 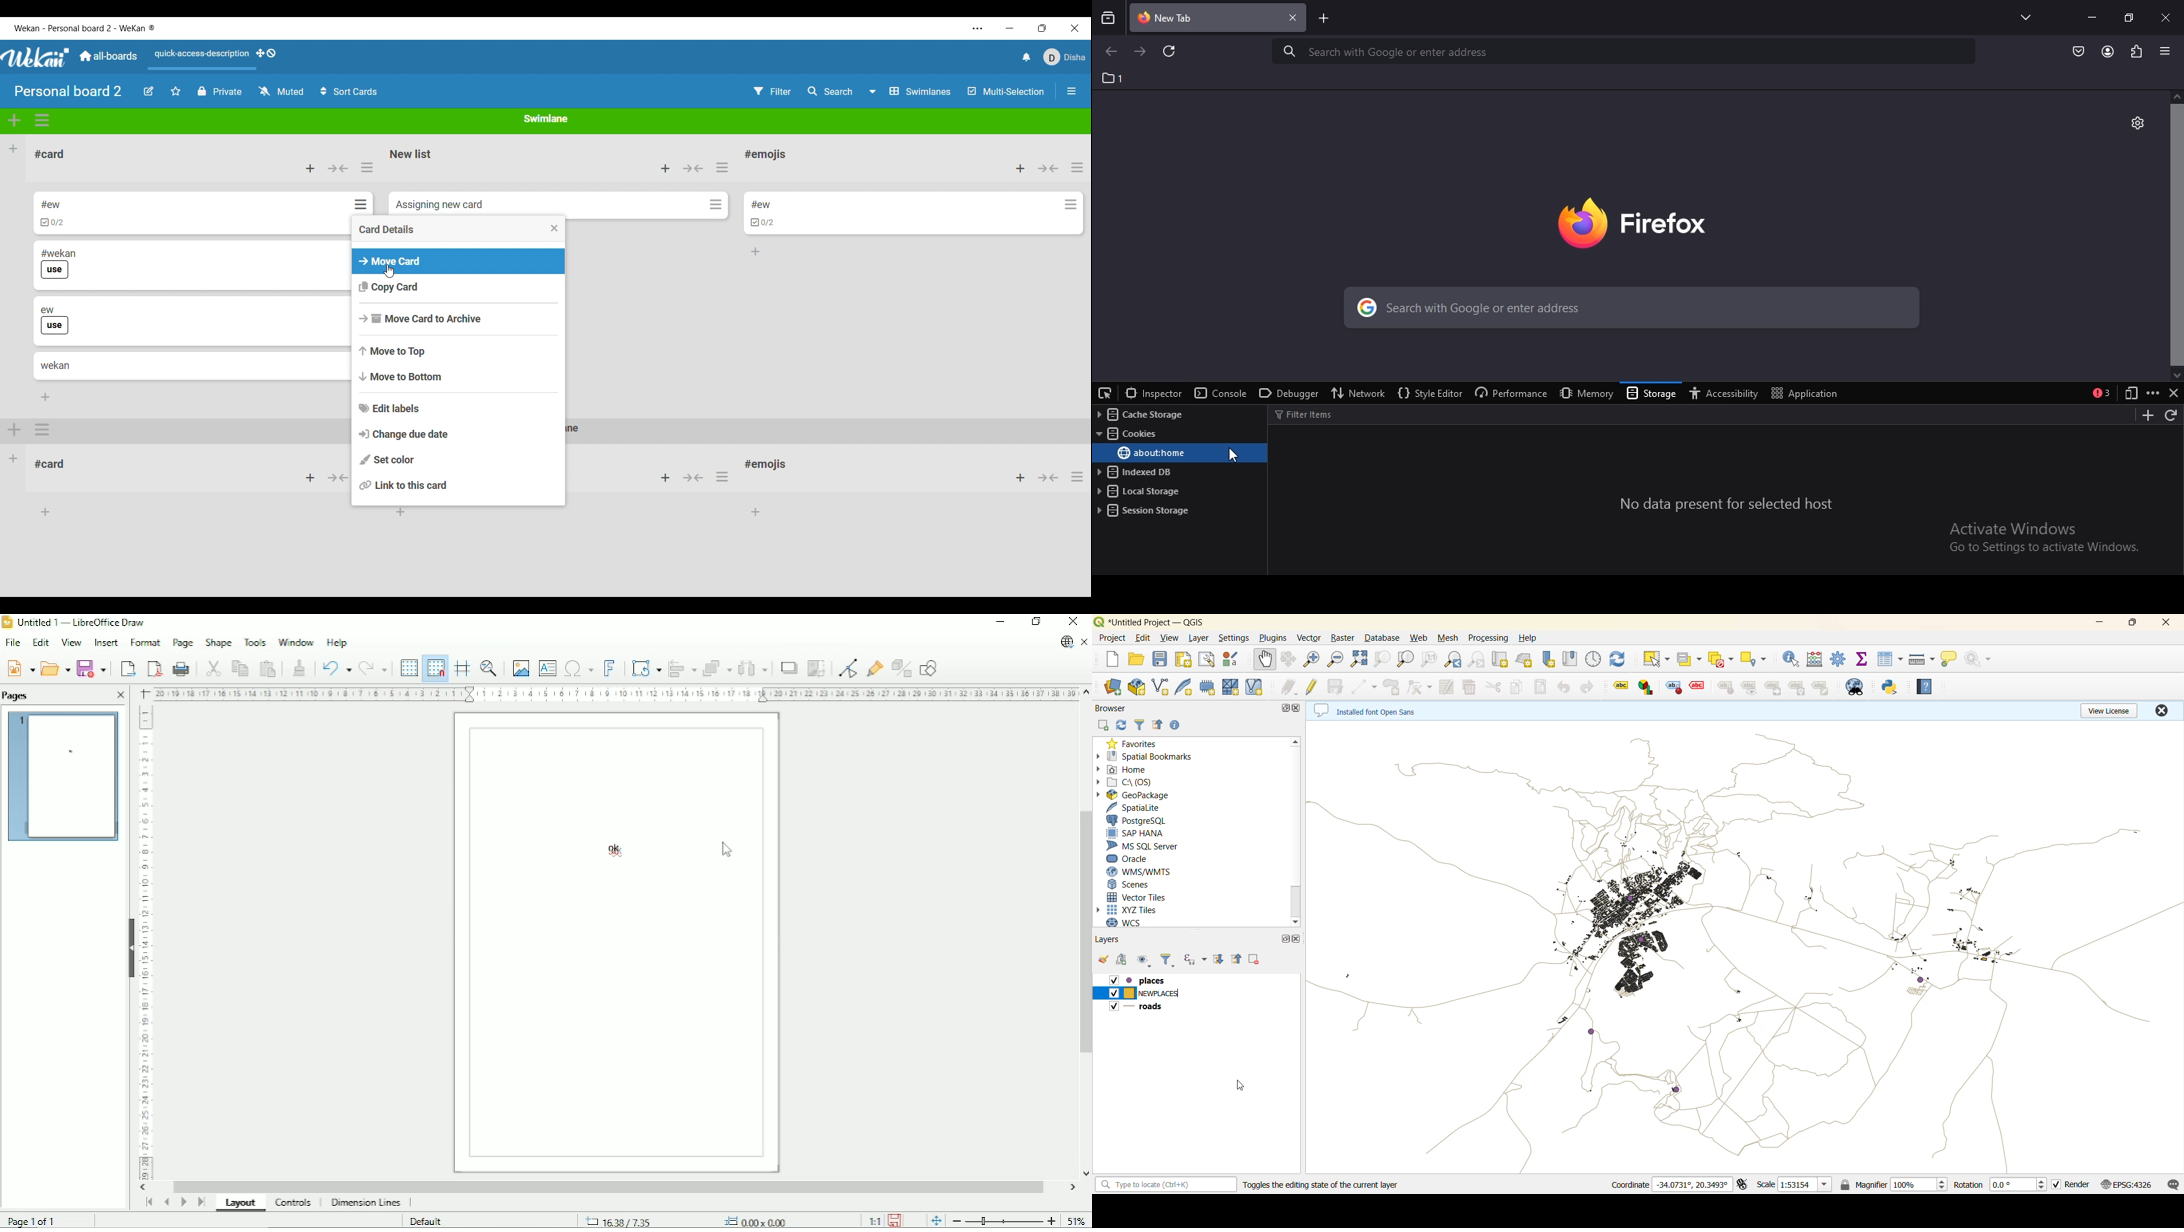 I want to click on Helplines while moving, so click(x=461, y=668).